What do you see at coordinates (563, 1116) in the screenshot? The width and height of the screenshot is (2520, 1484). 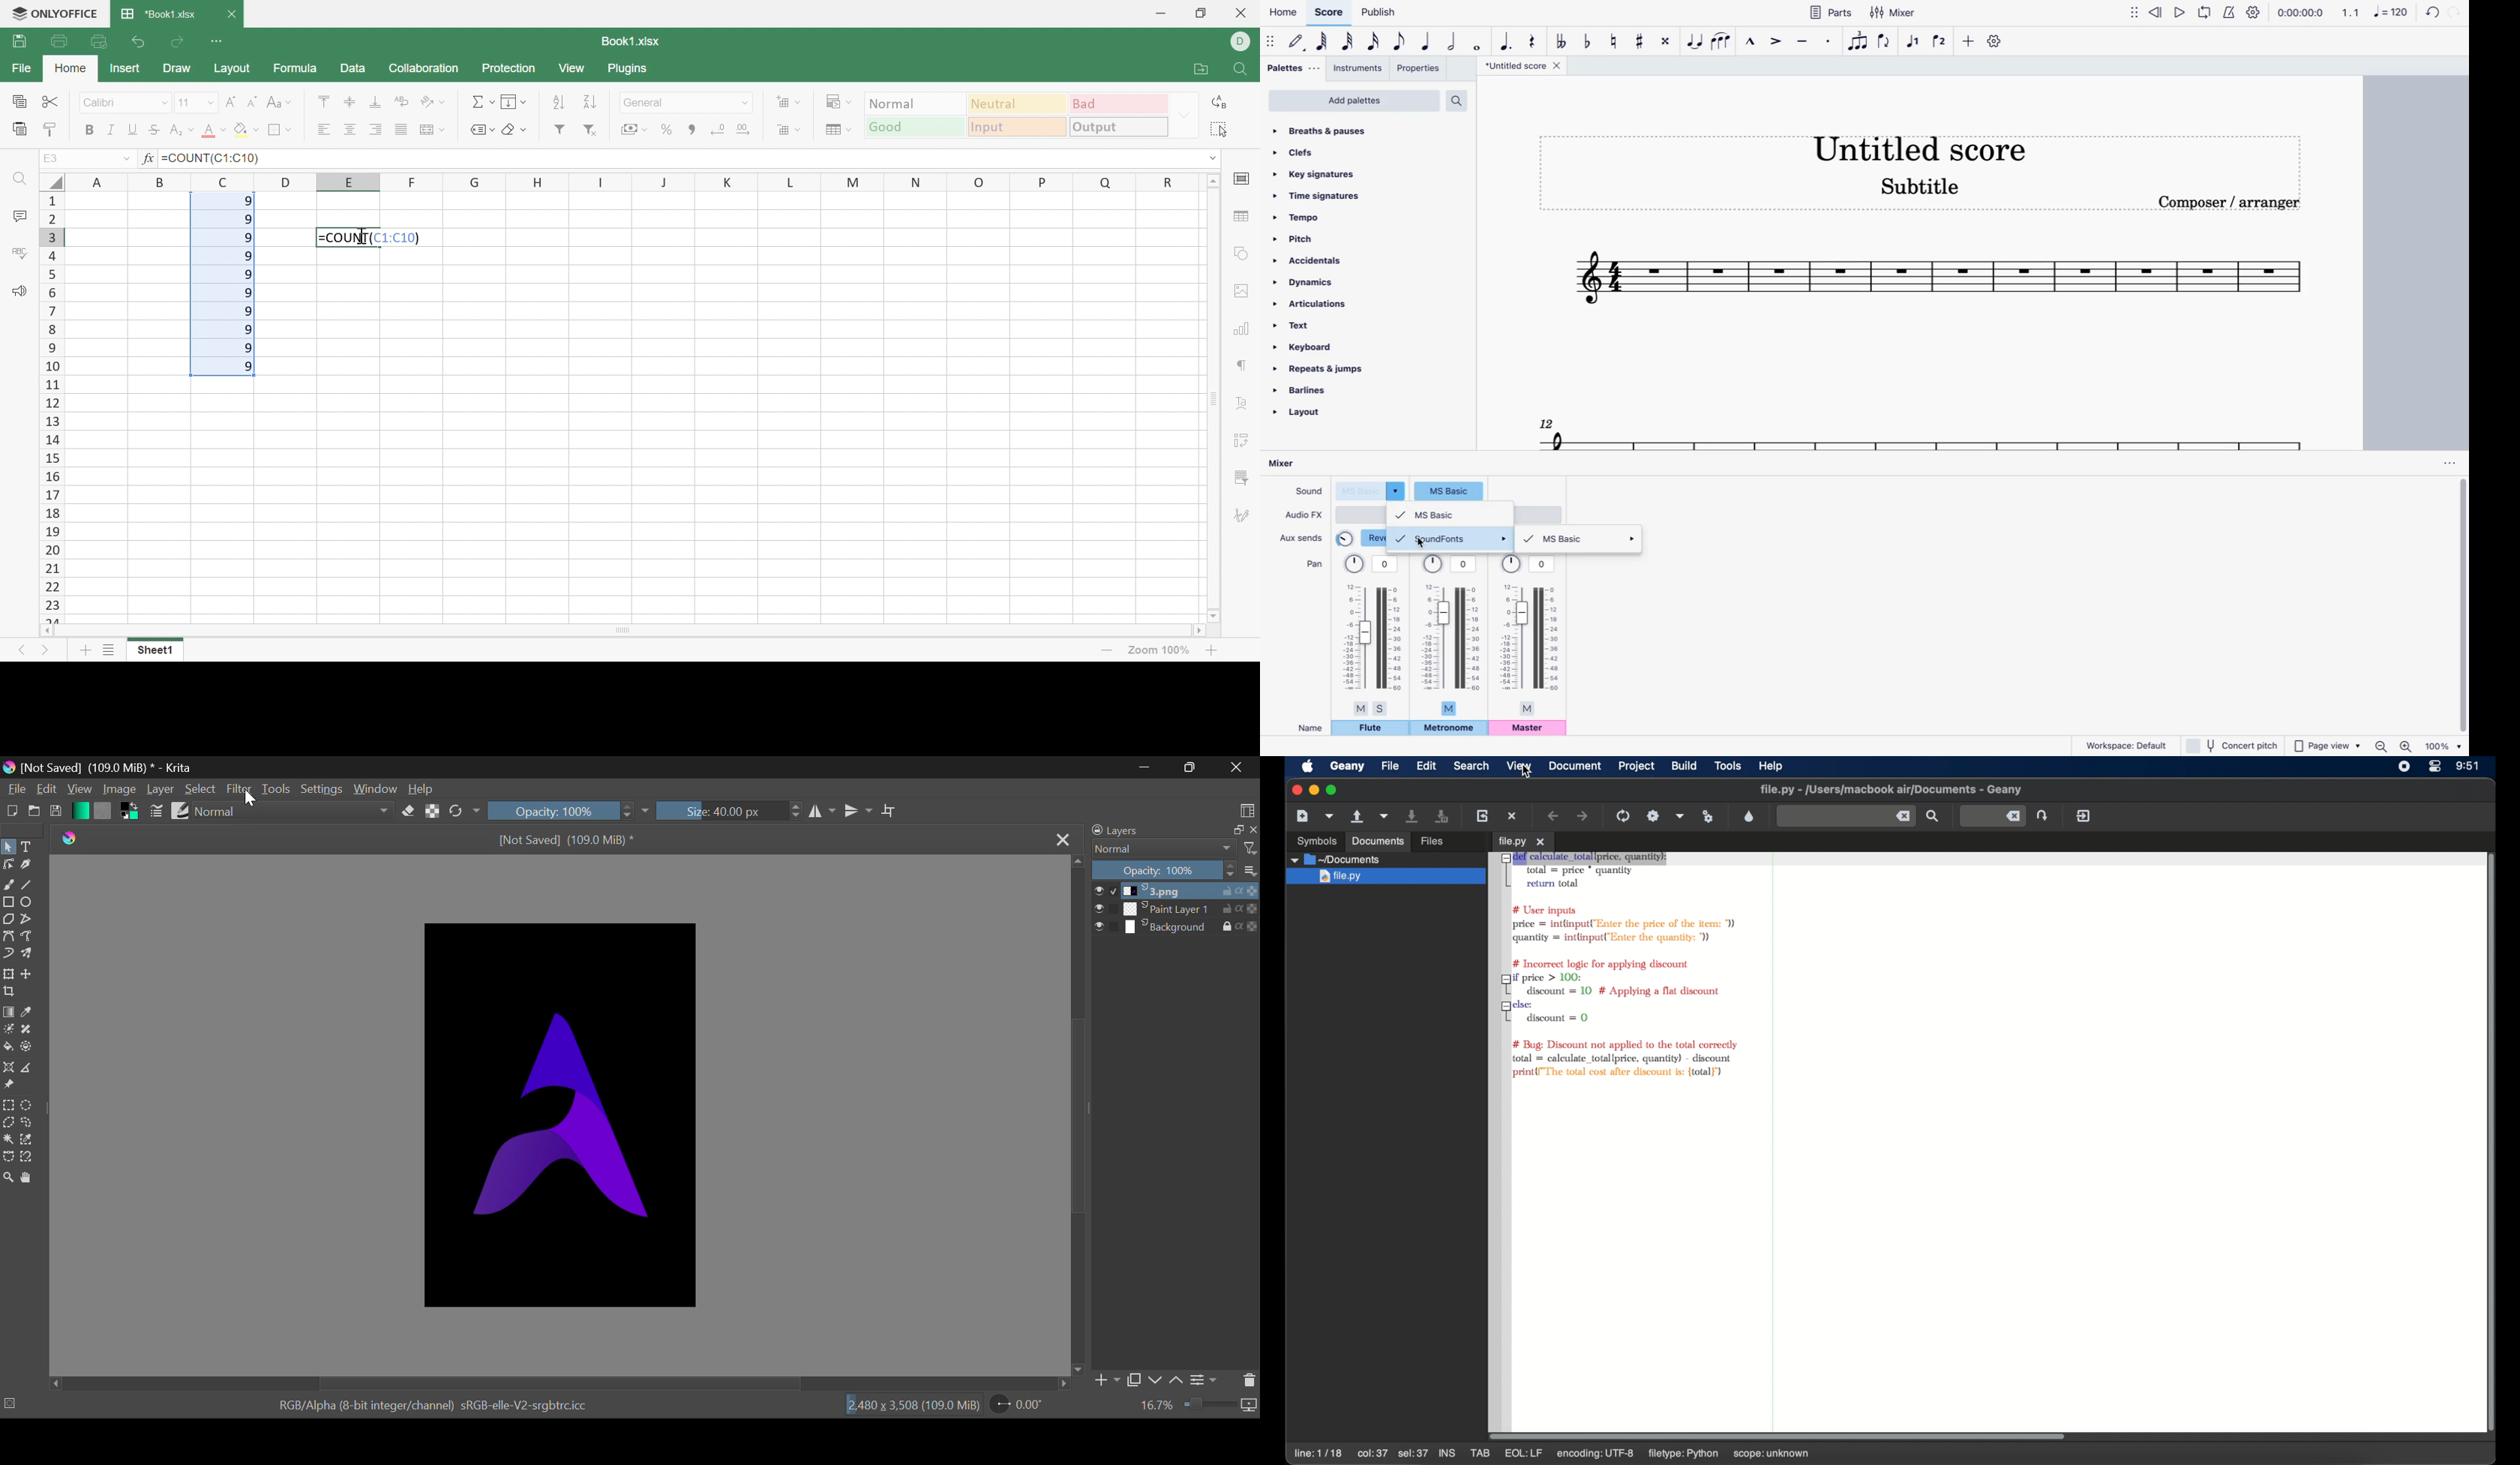 I see `Image Layer Visible` at bounding box center [563, 1116].